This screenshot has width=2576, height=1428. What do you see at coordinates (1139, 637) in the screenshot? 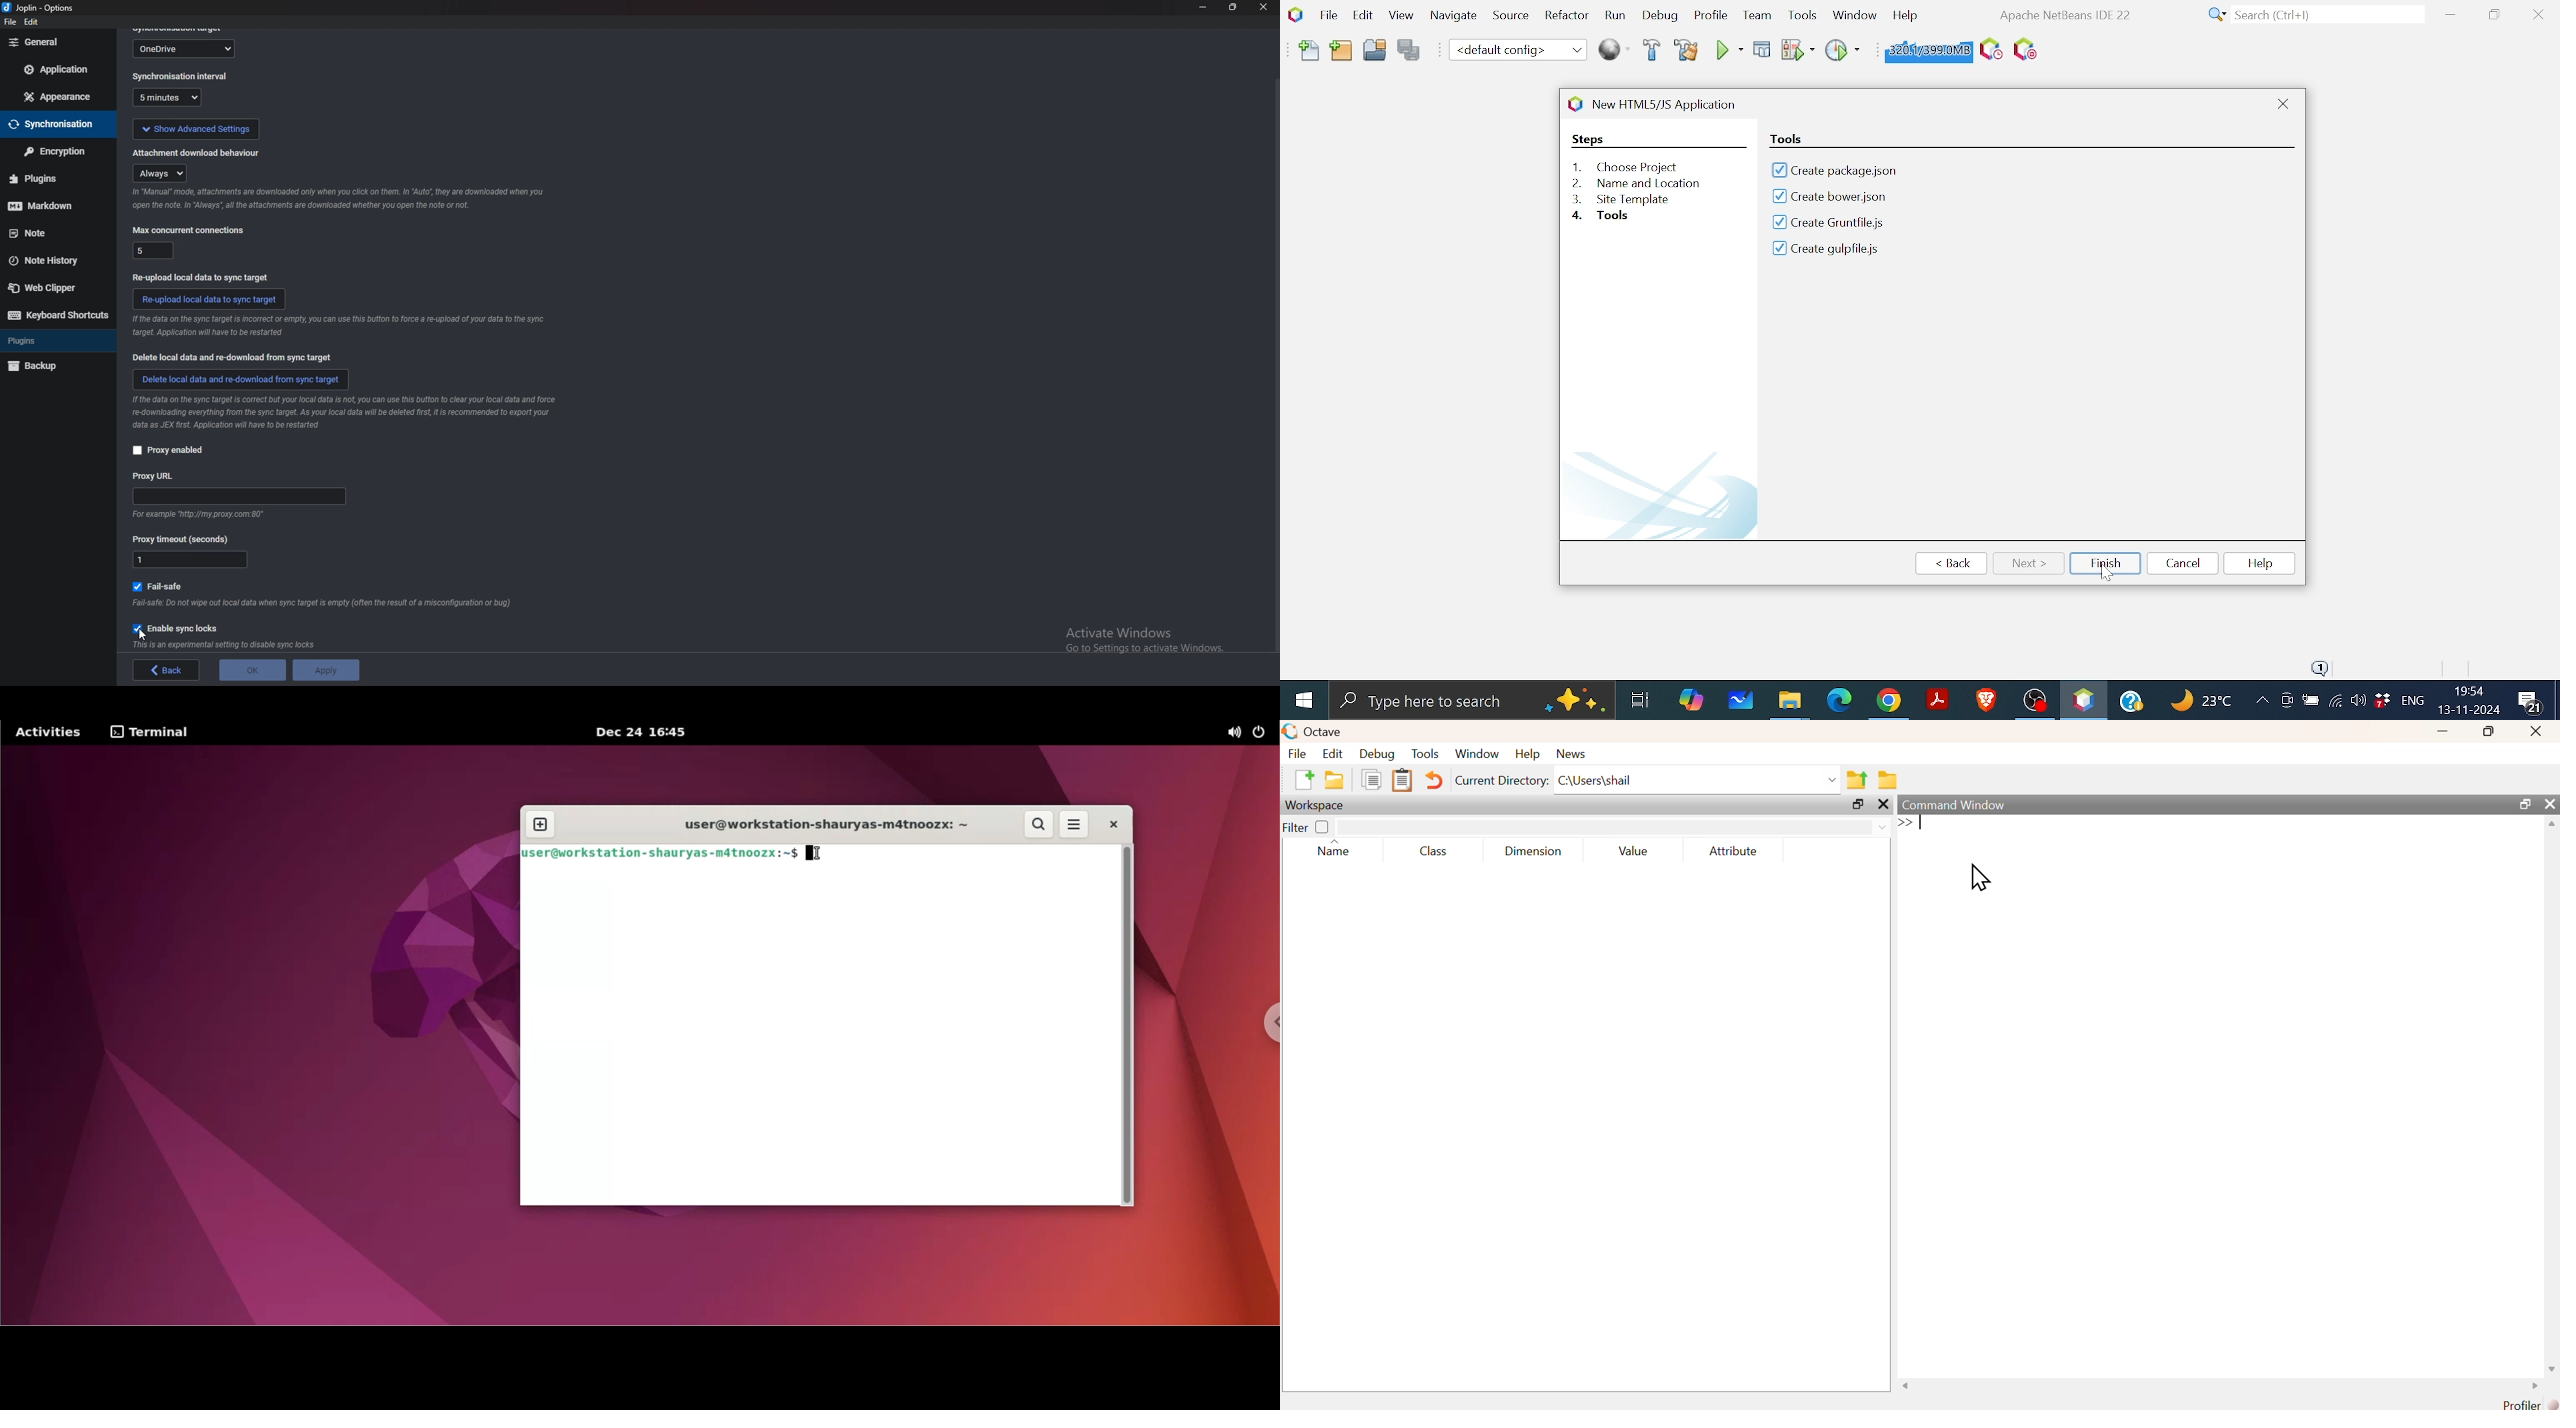
I see `Activate Windows` at bounding box center [1139, 637].